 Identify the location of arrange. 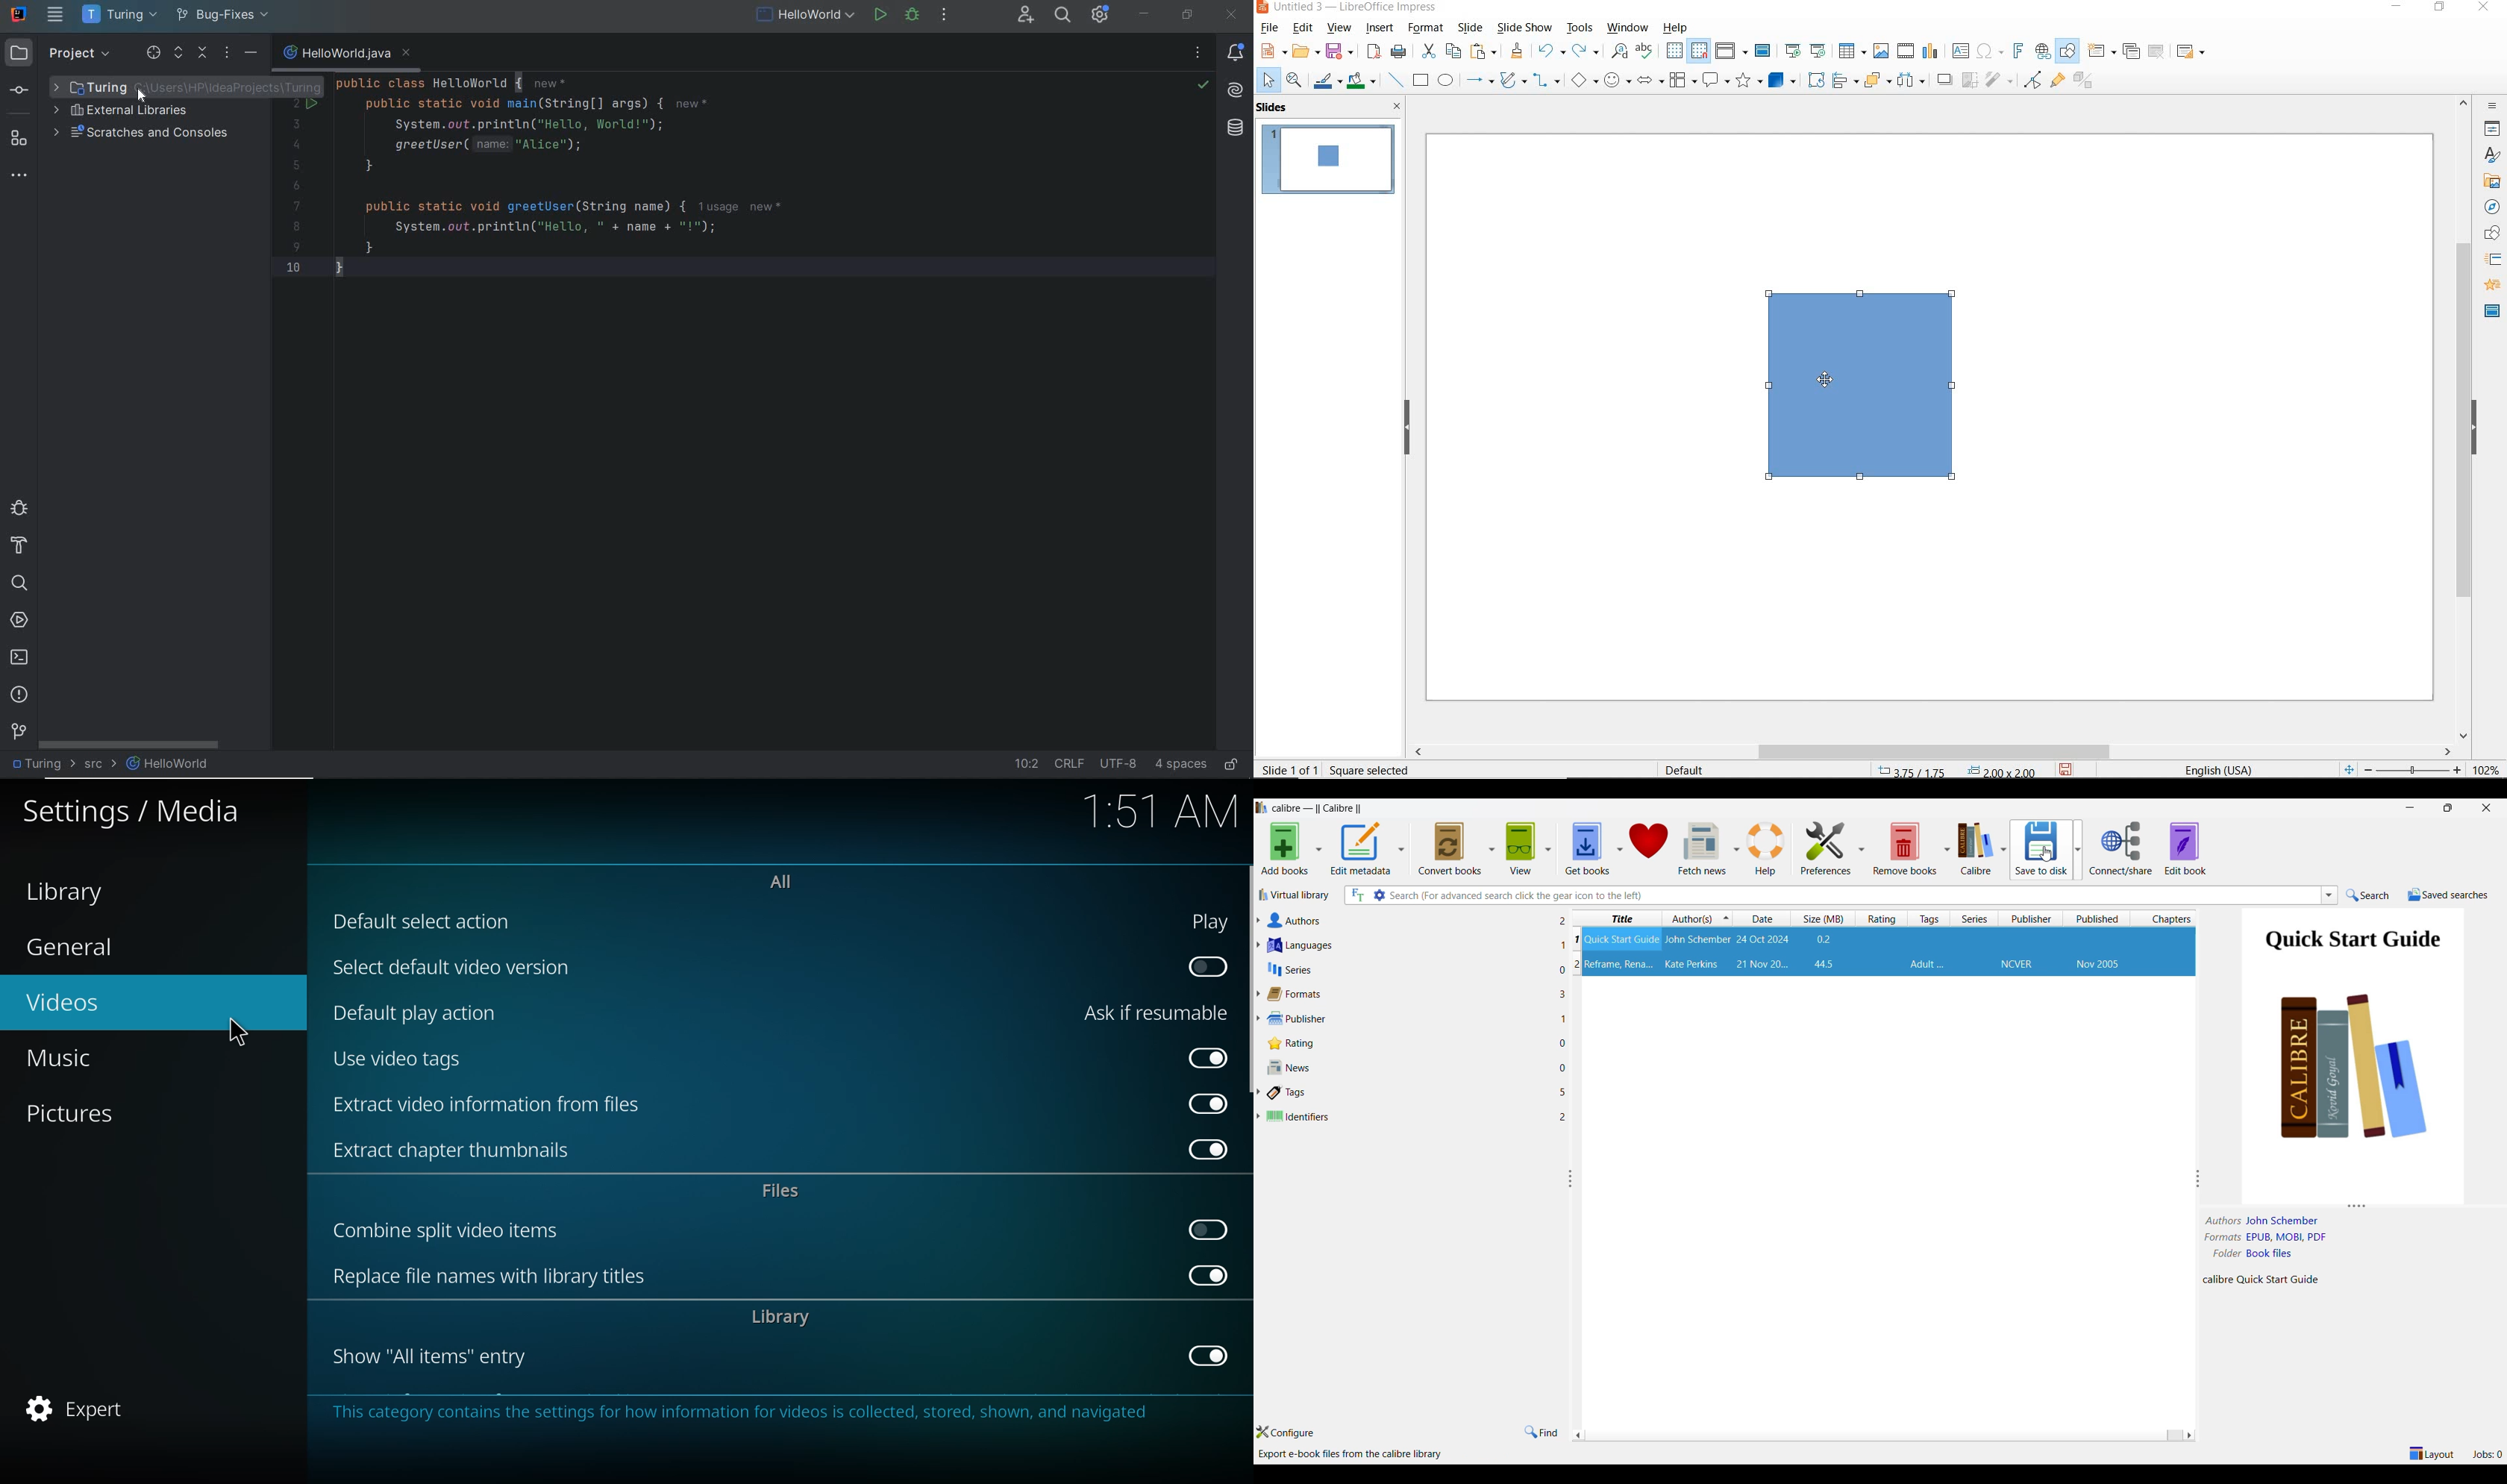
(1877, 82).